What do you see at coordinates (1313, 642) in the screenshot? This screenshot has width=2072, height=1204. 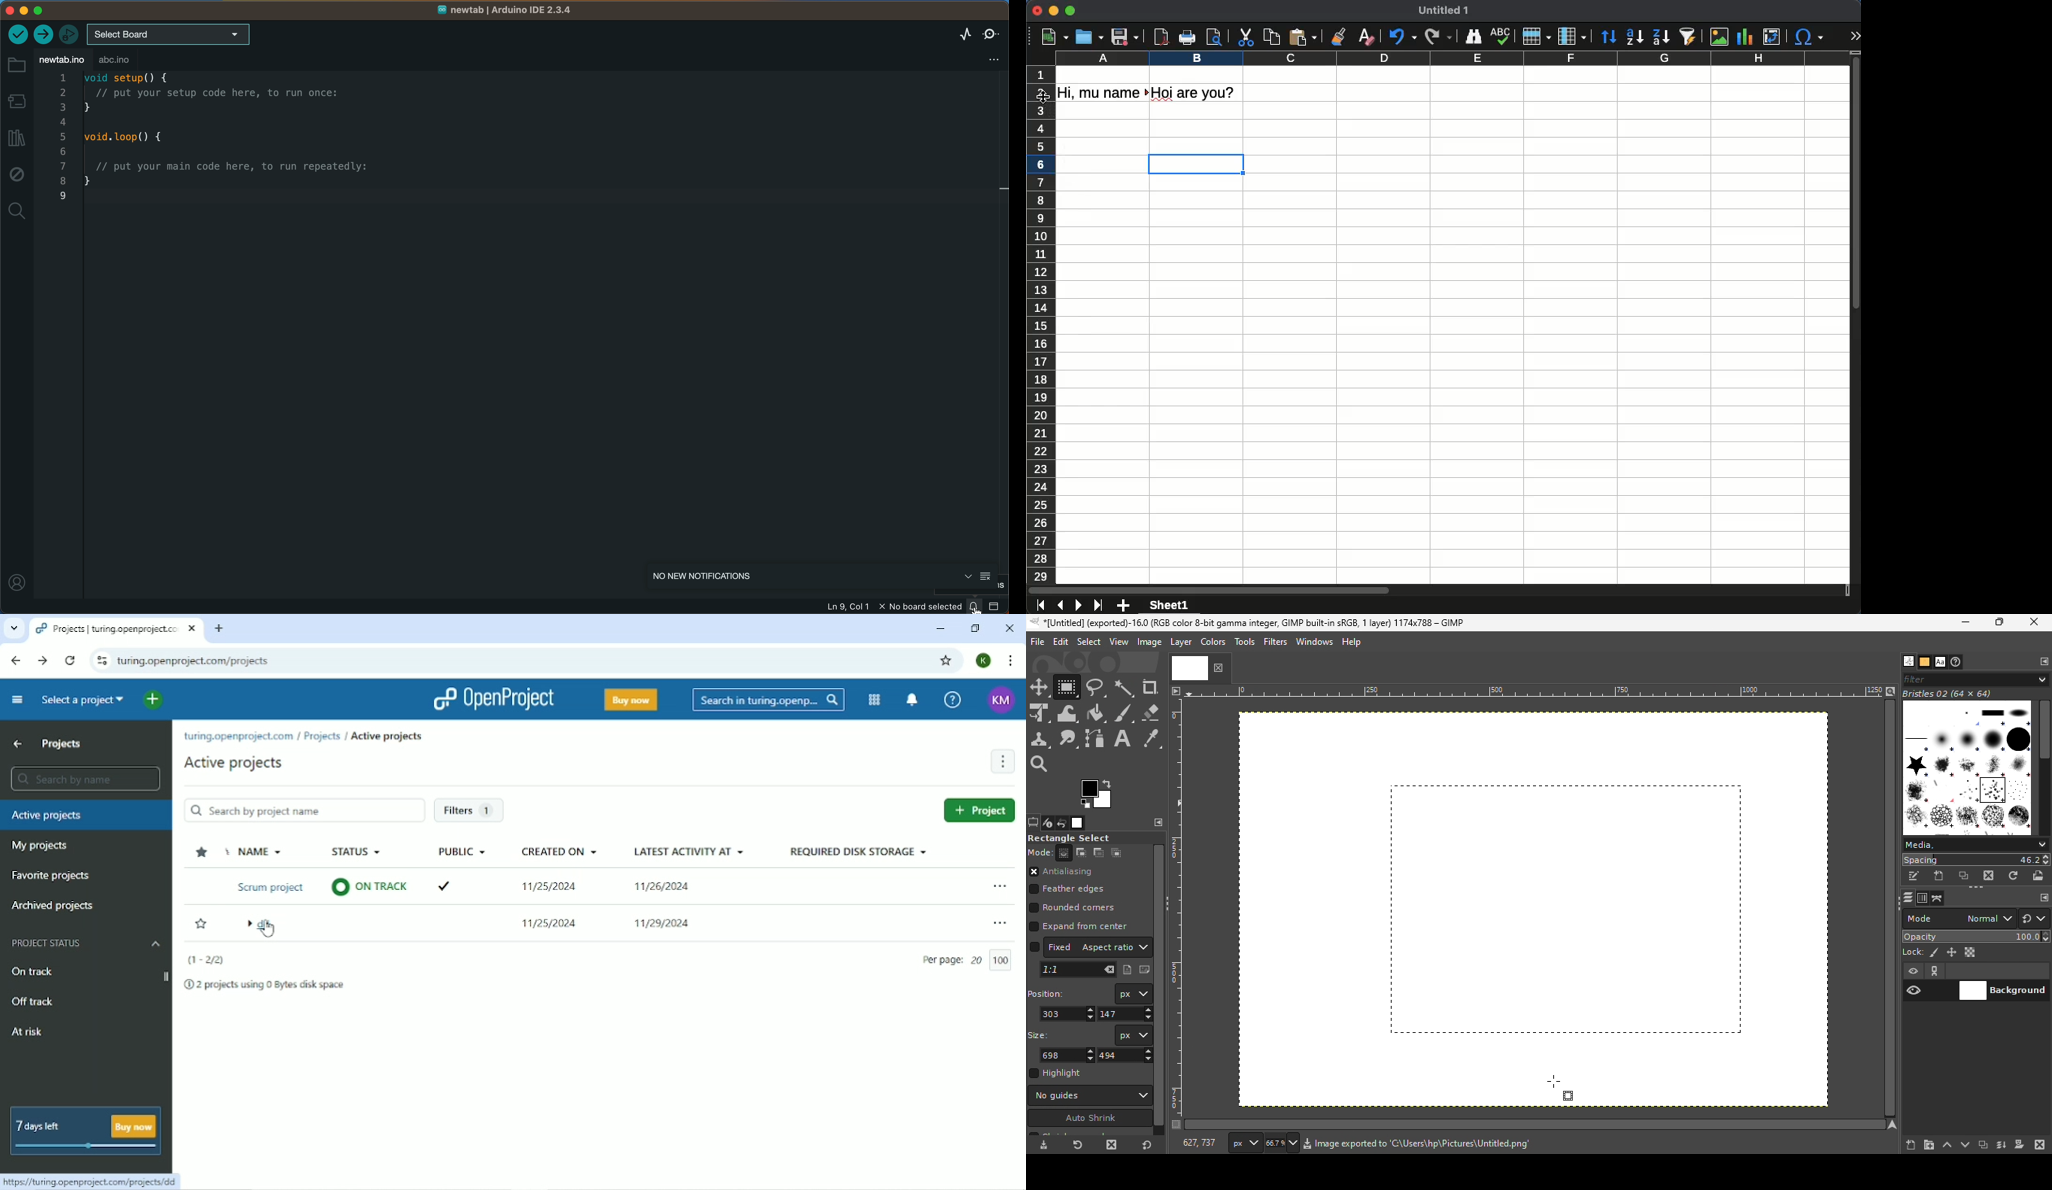 I see `Windows` at bounding box center [1313, 642].